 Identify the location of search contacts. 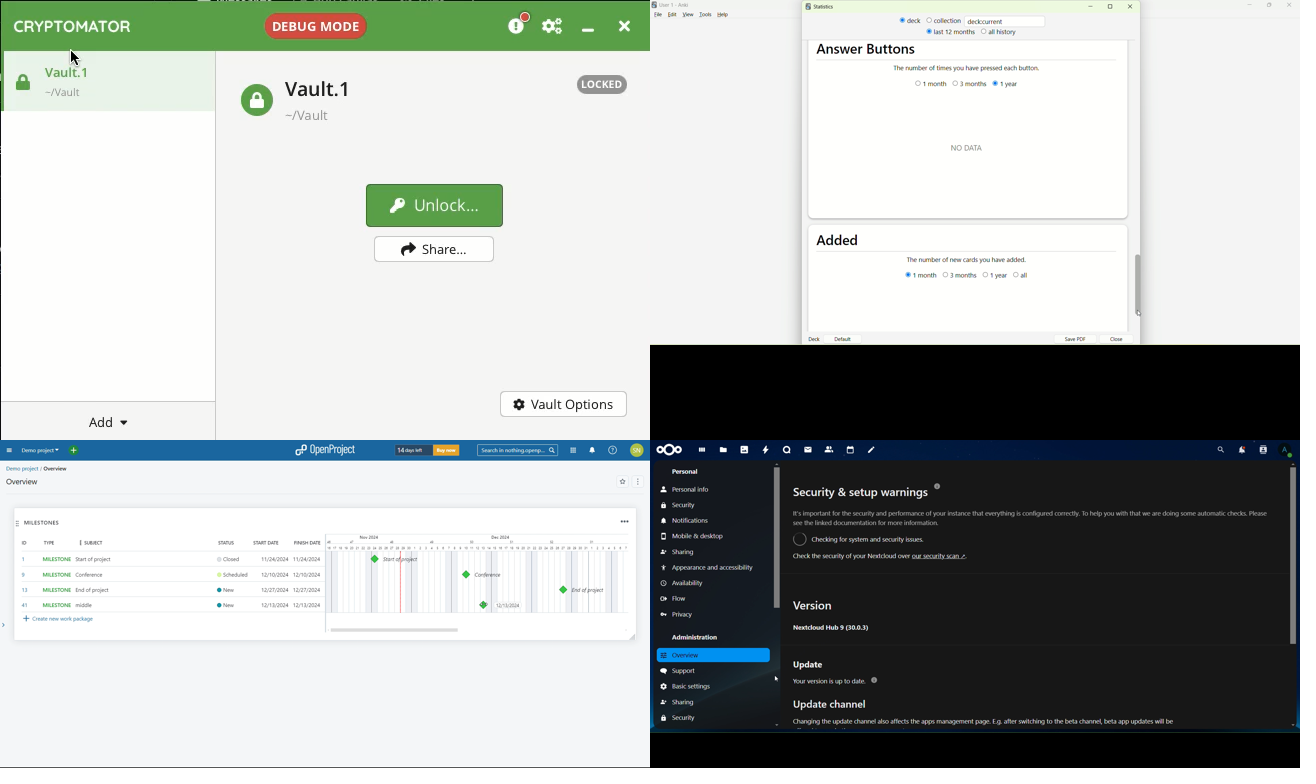
(1263, 450).